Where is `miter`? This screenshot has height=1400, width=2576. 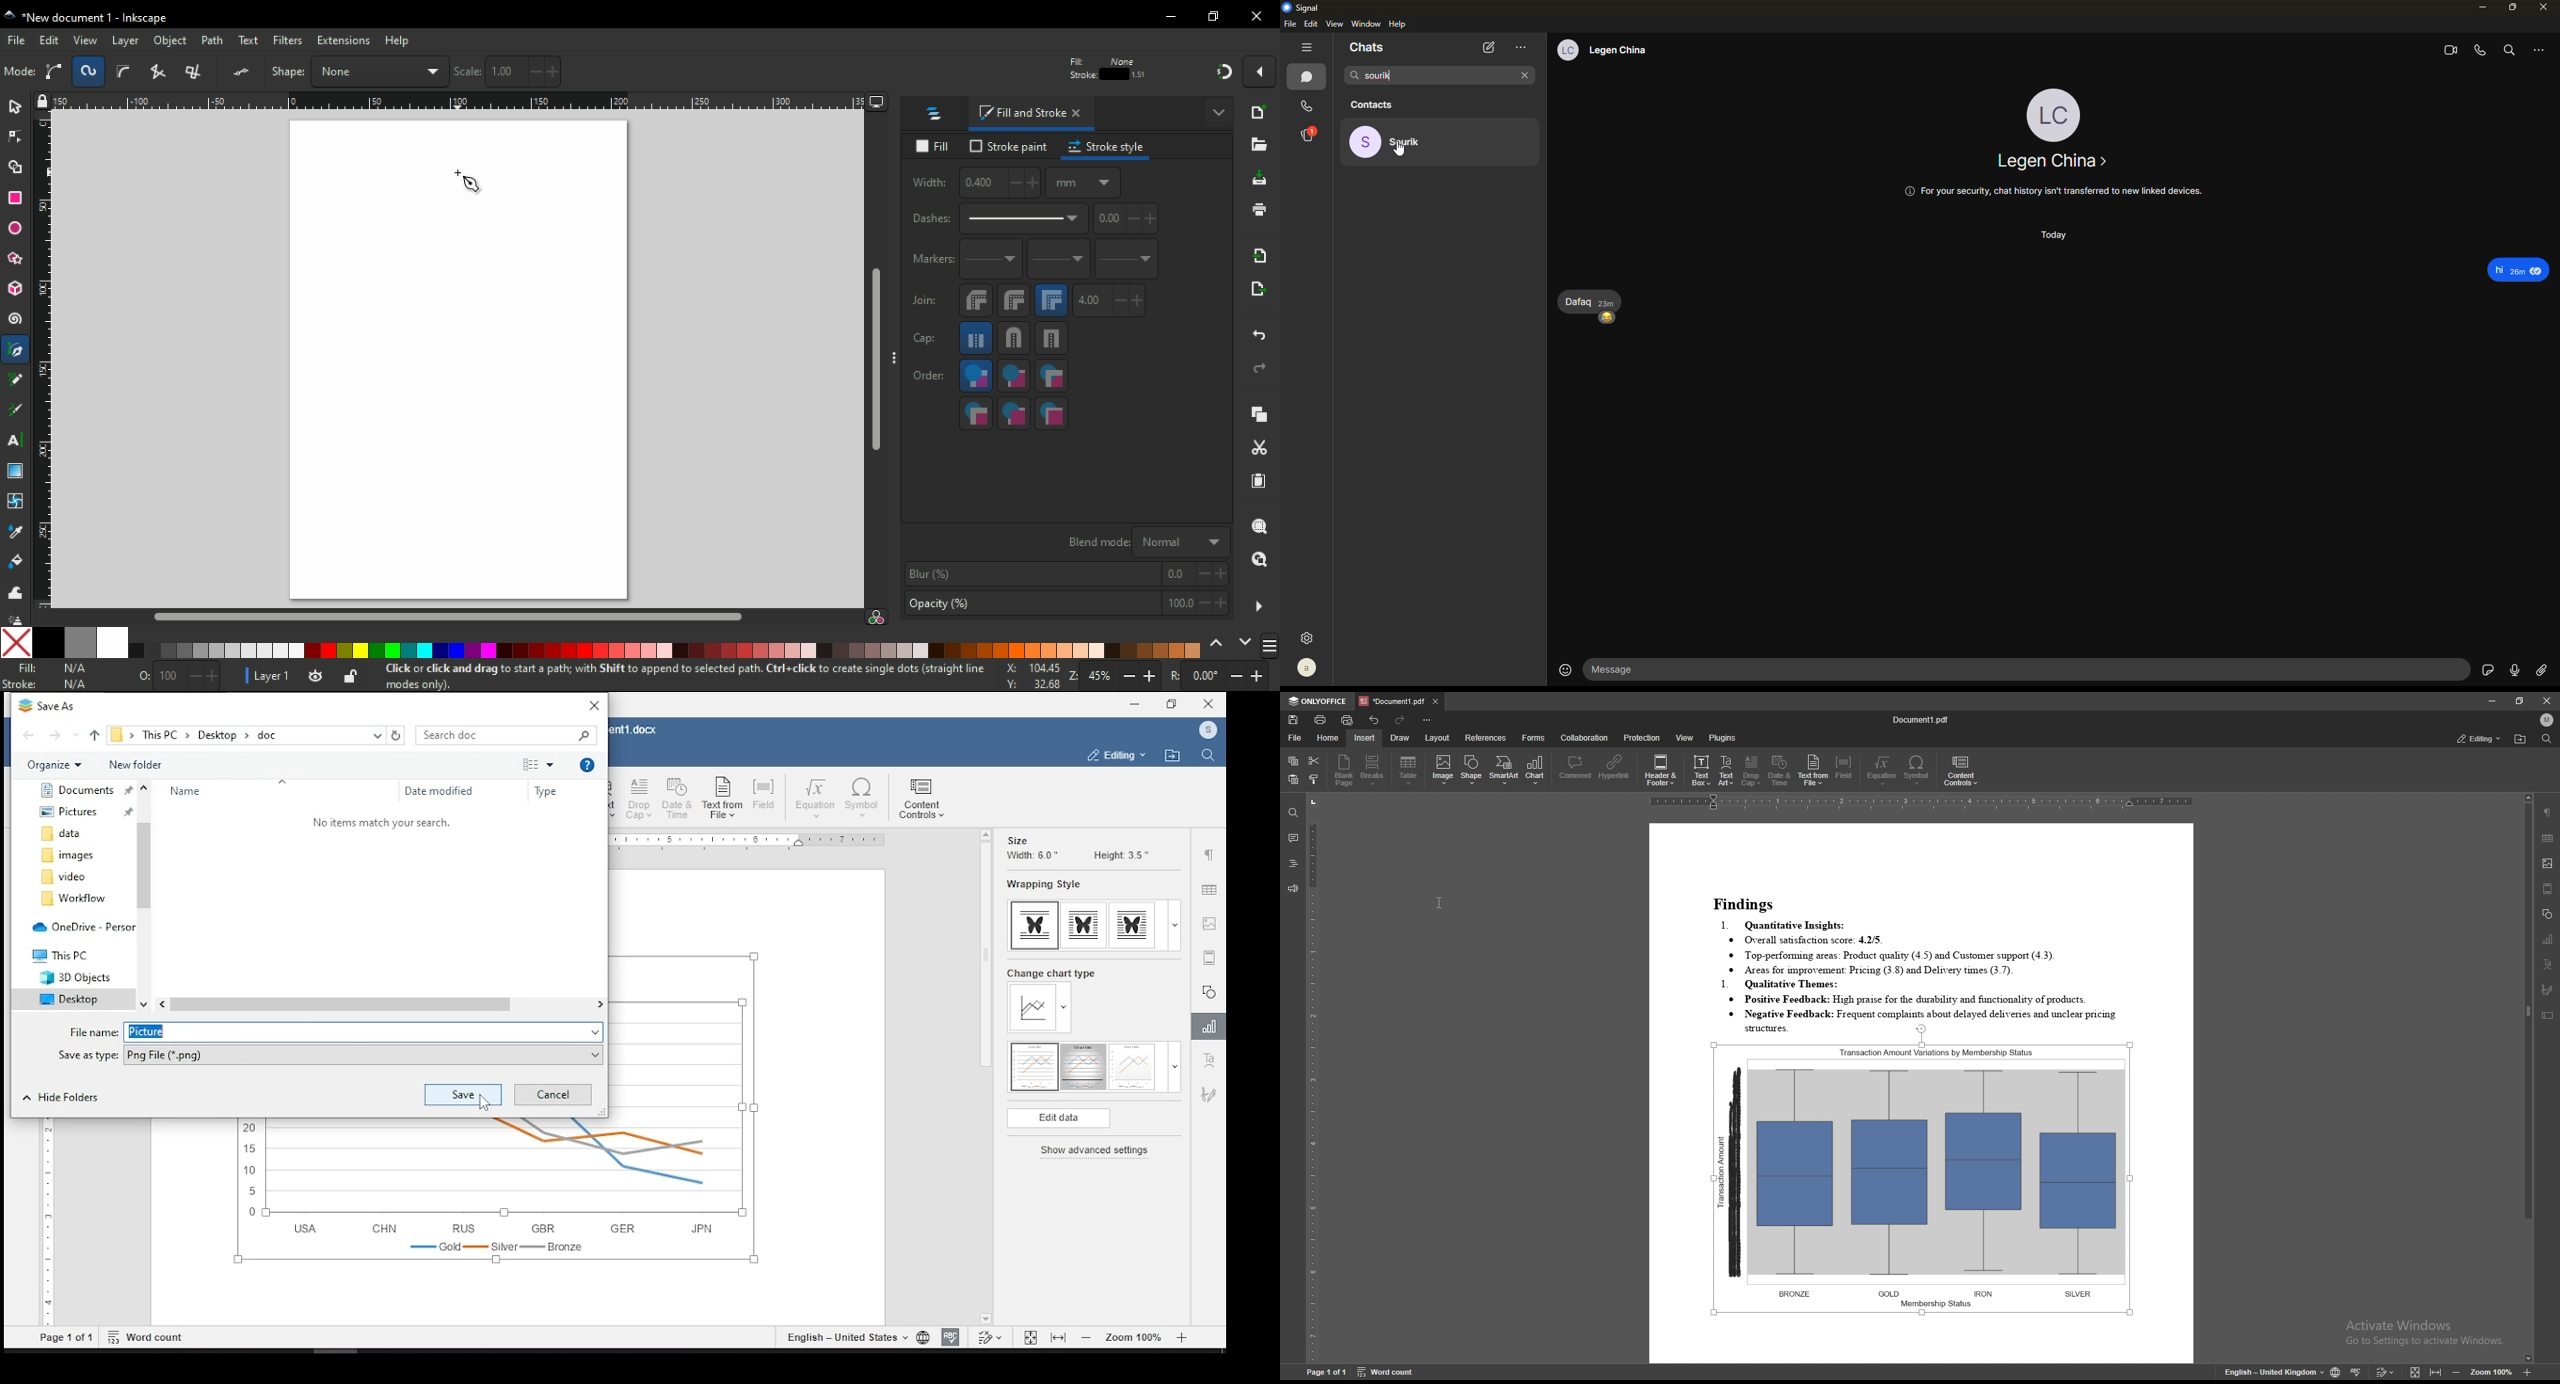 miter is located at coordinates (1051, 300).